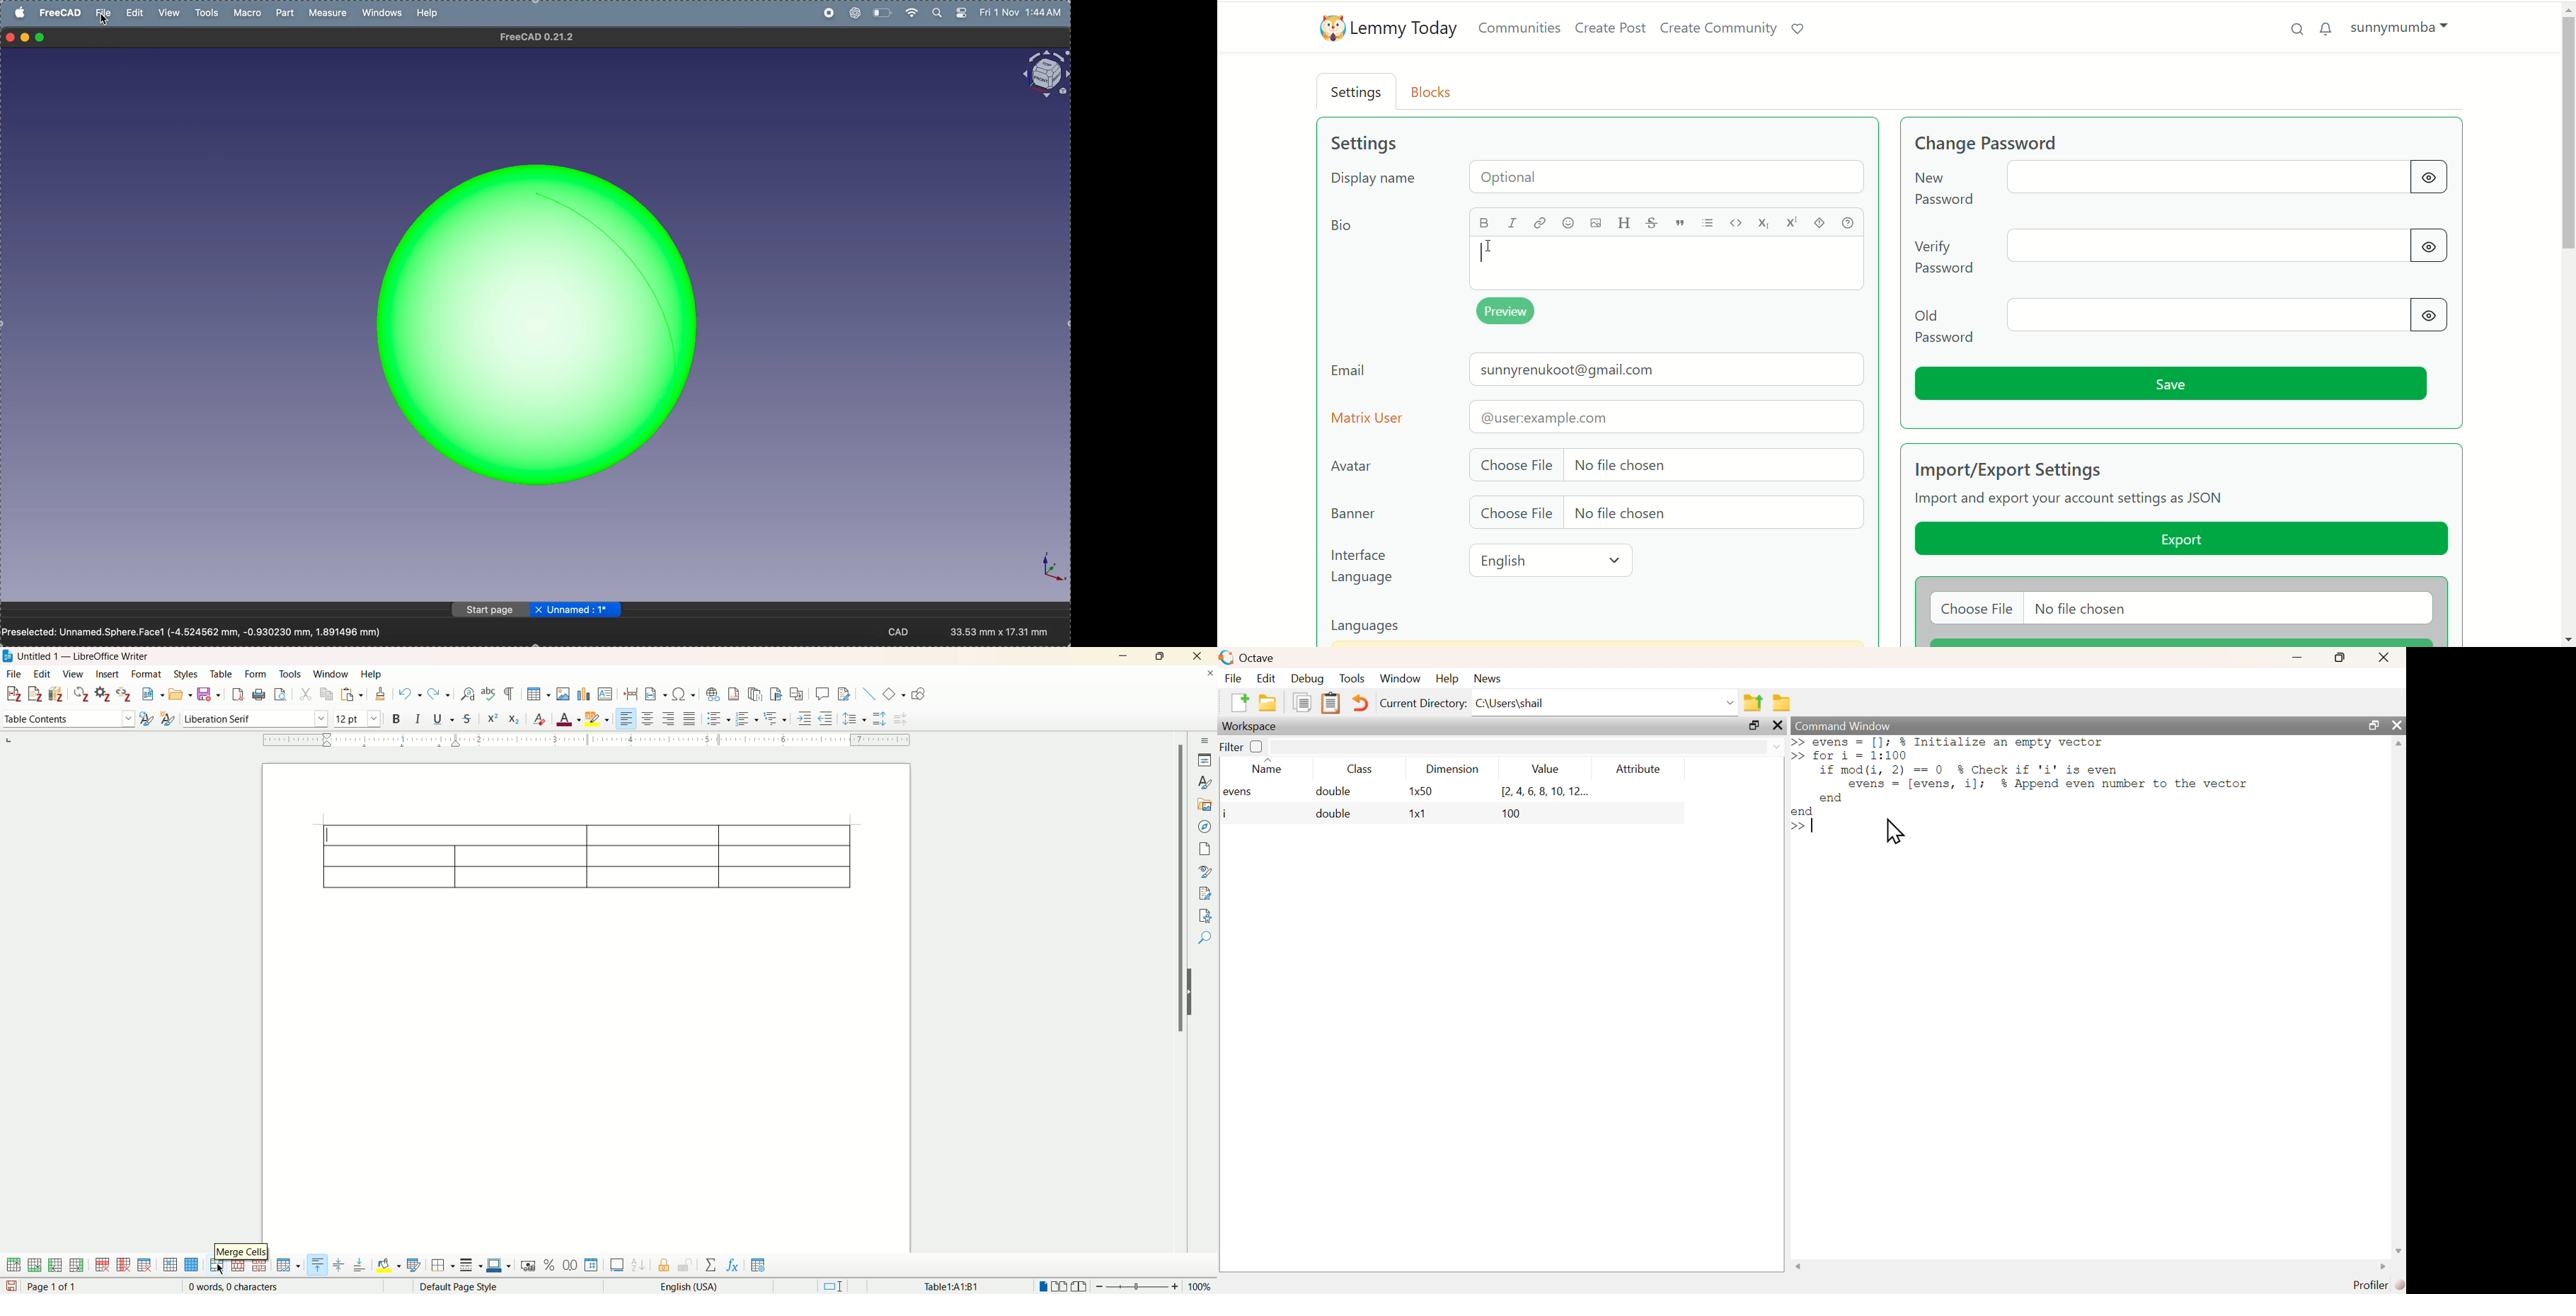 This screenshot has height=1316, width=2576. What do you see at coordinates (883, 12) in the screenshot?
I see `battery` at bounding box center [883, 12].